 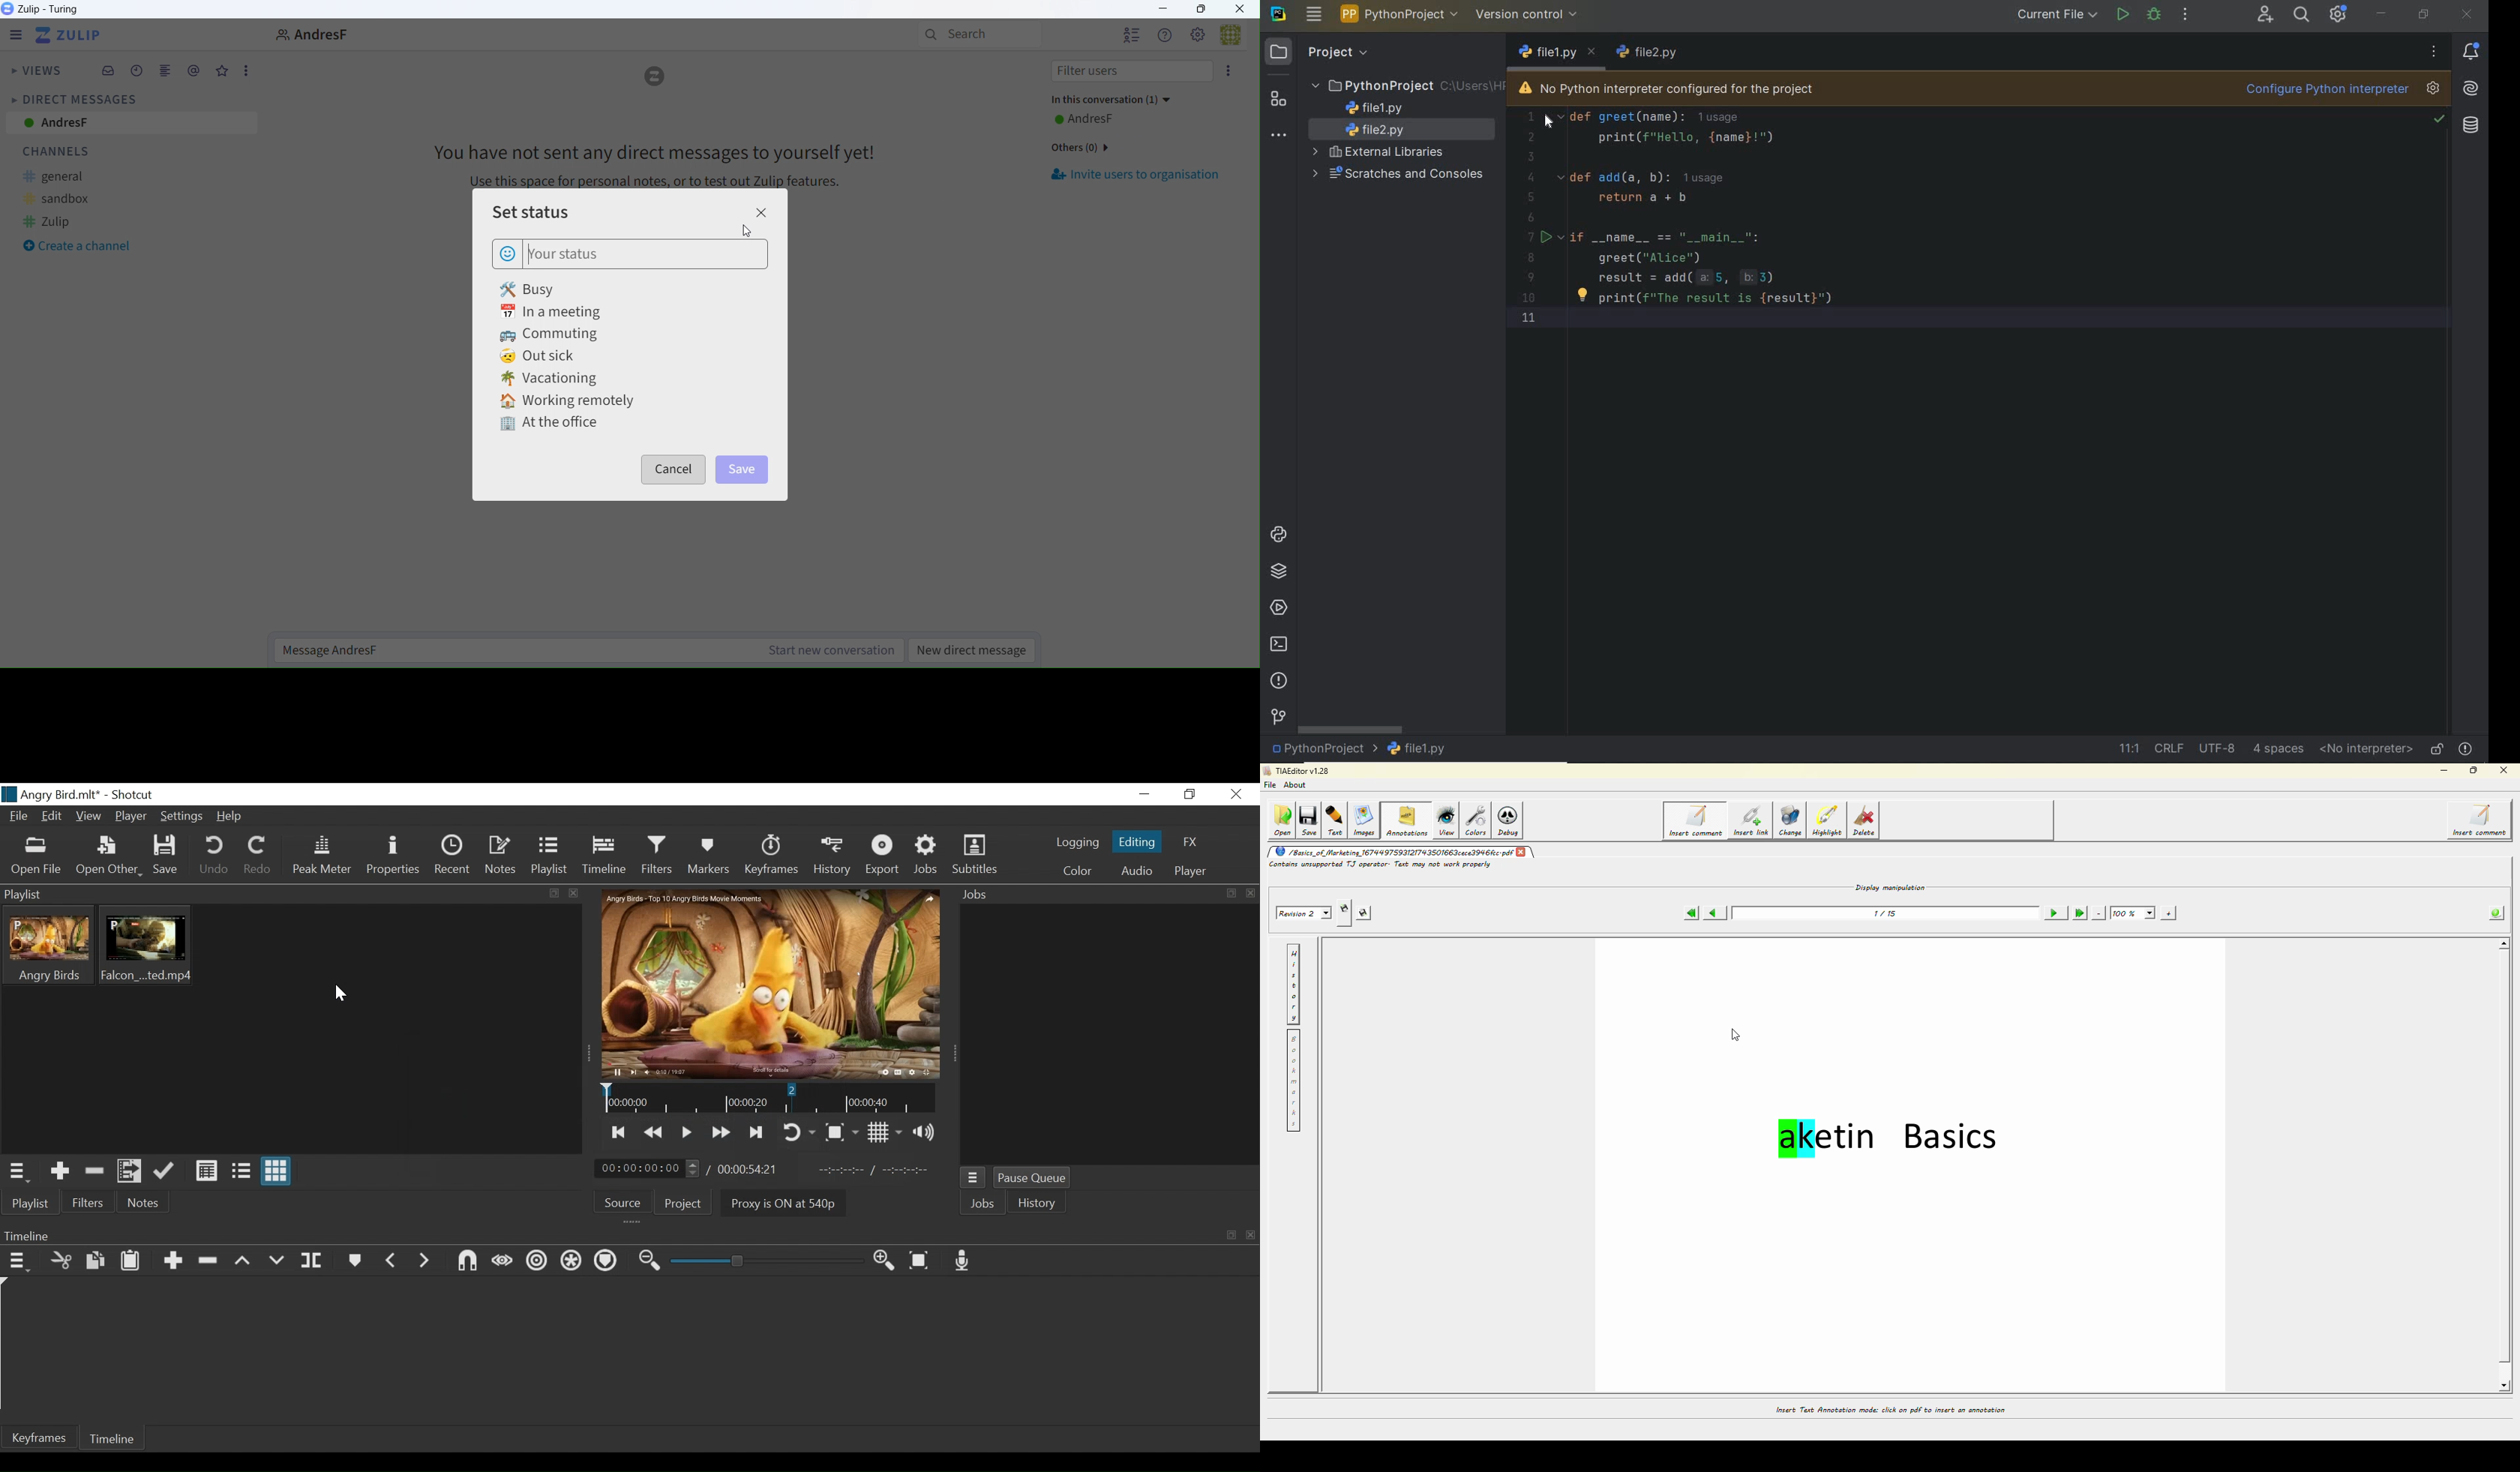 What do you see at coordinates (36, 72) in the screenshot?
I see `Views` at bounding box center [36, 72].